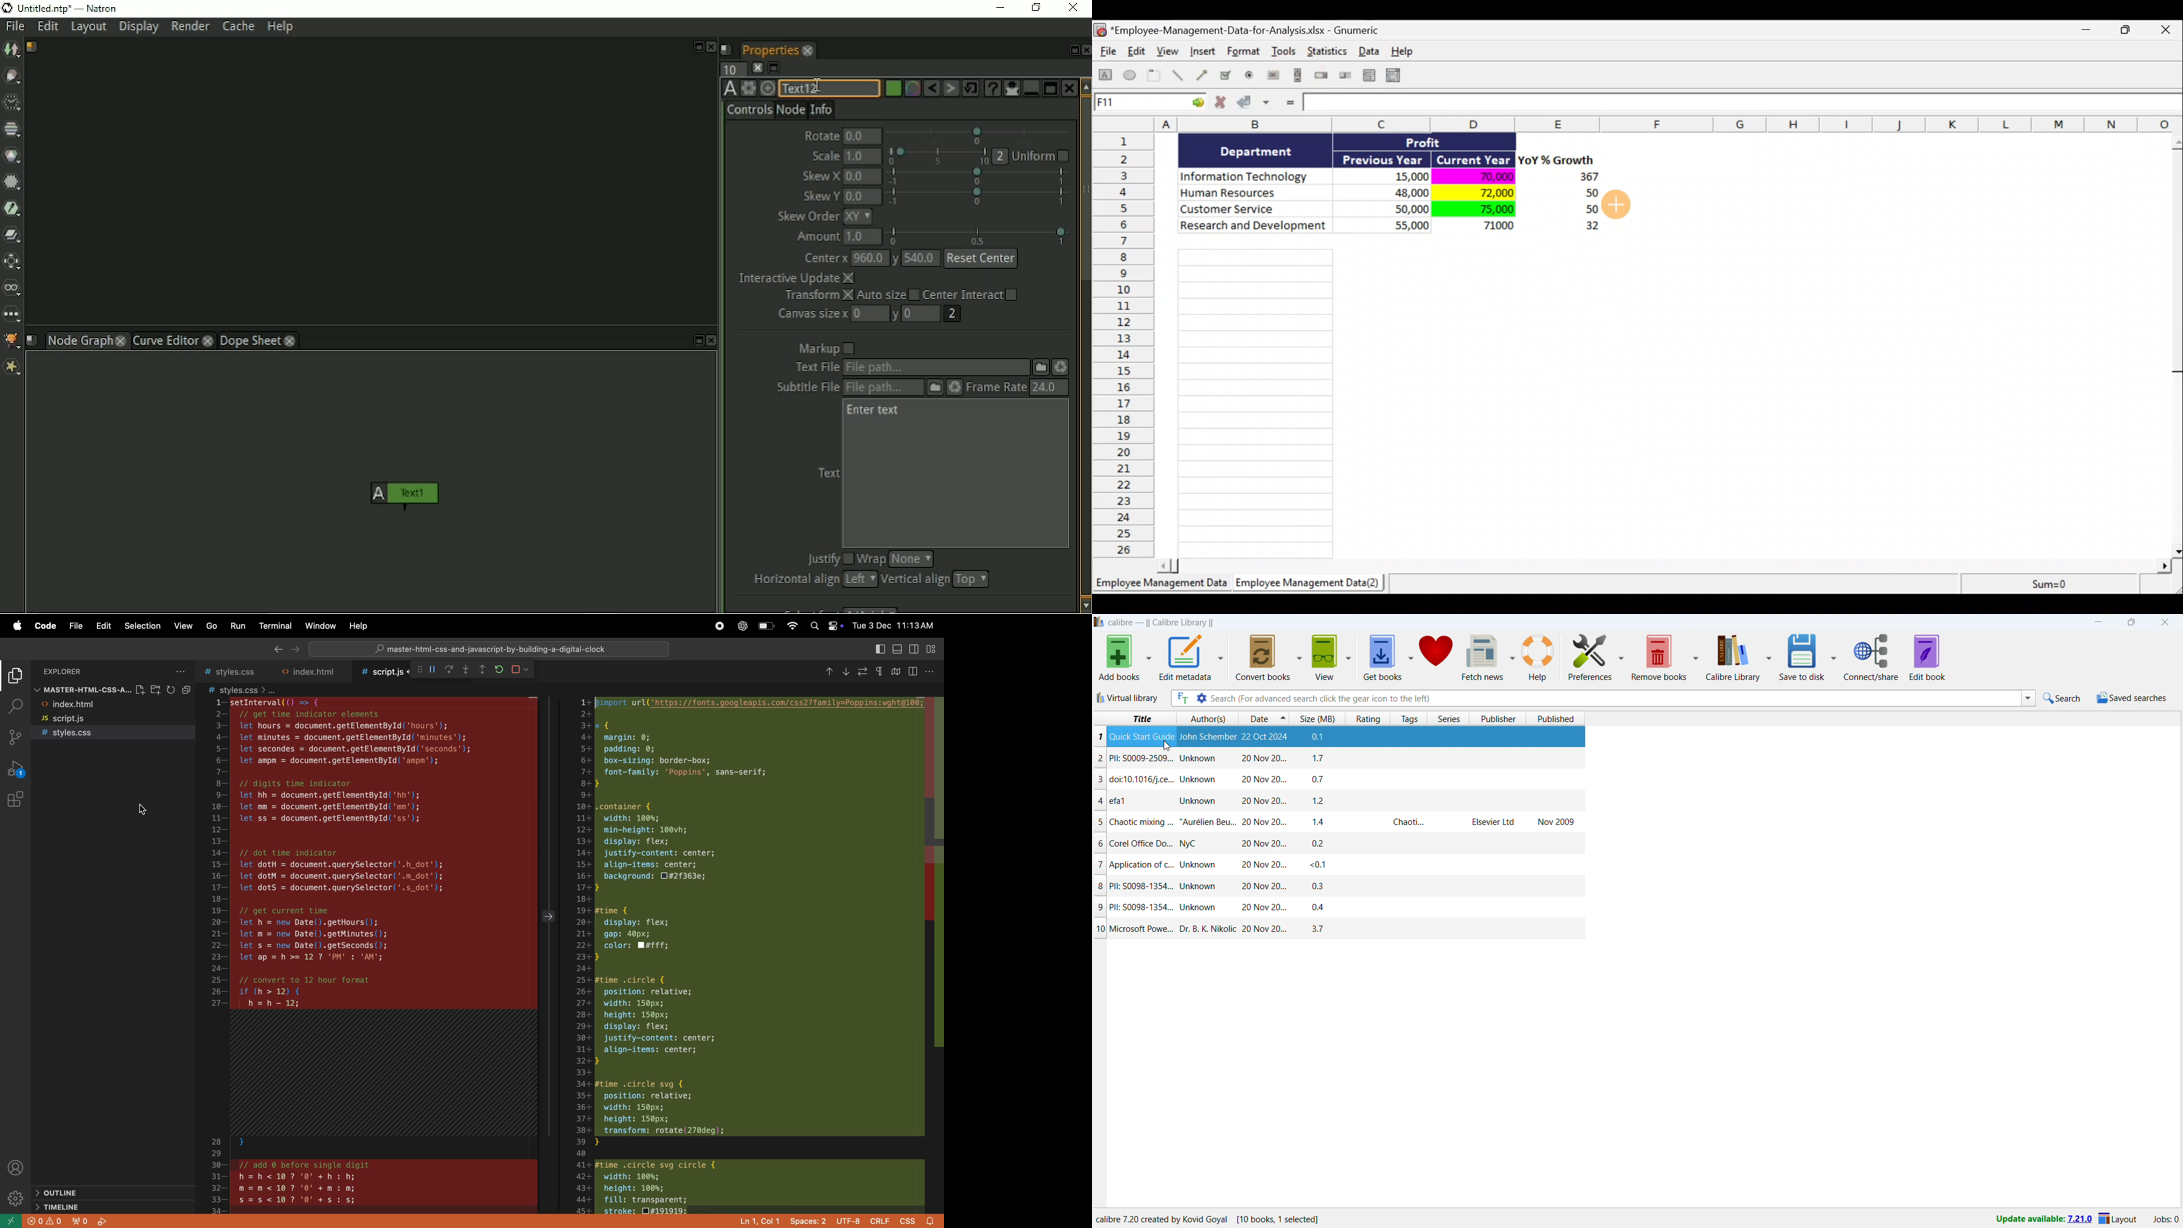 This screenshot has height=1232, width=2184. What do you see at coordinates (12, 341) in the screenshot?
I see `GMIC` at bounding box center [12, 341].